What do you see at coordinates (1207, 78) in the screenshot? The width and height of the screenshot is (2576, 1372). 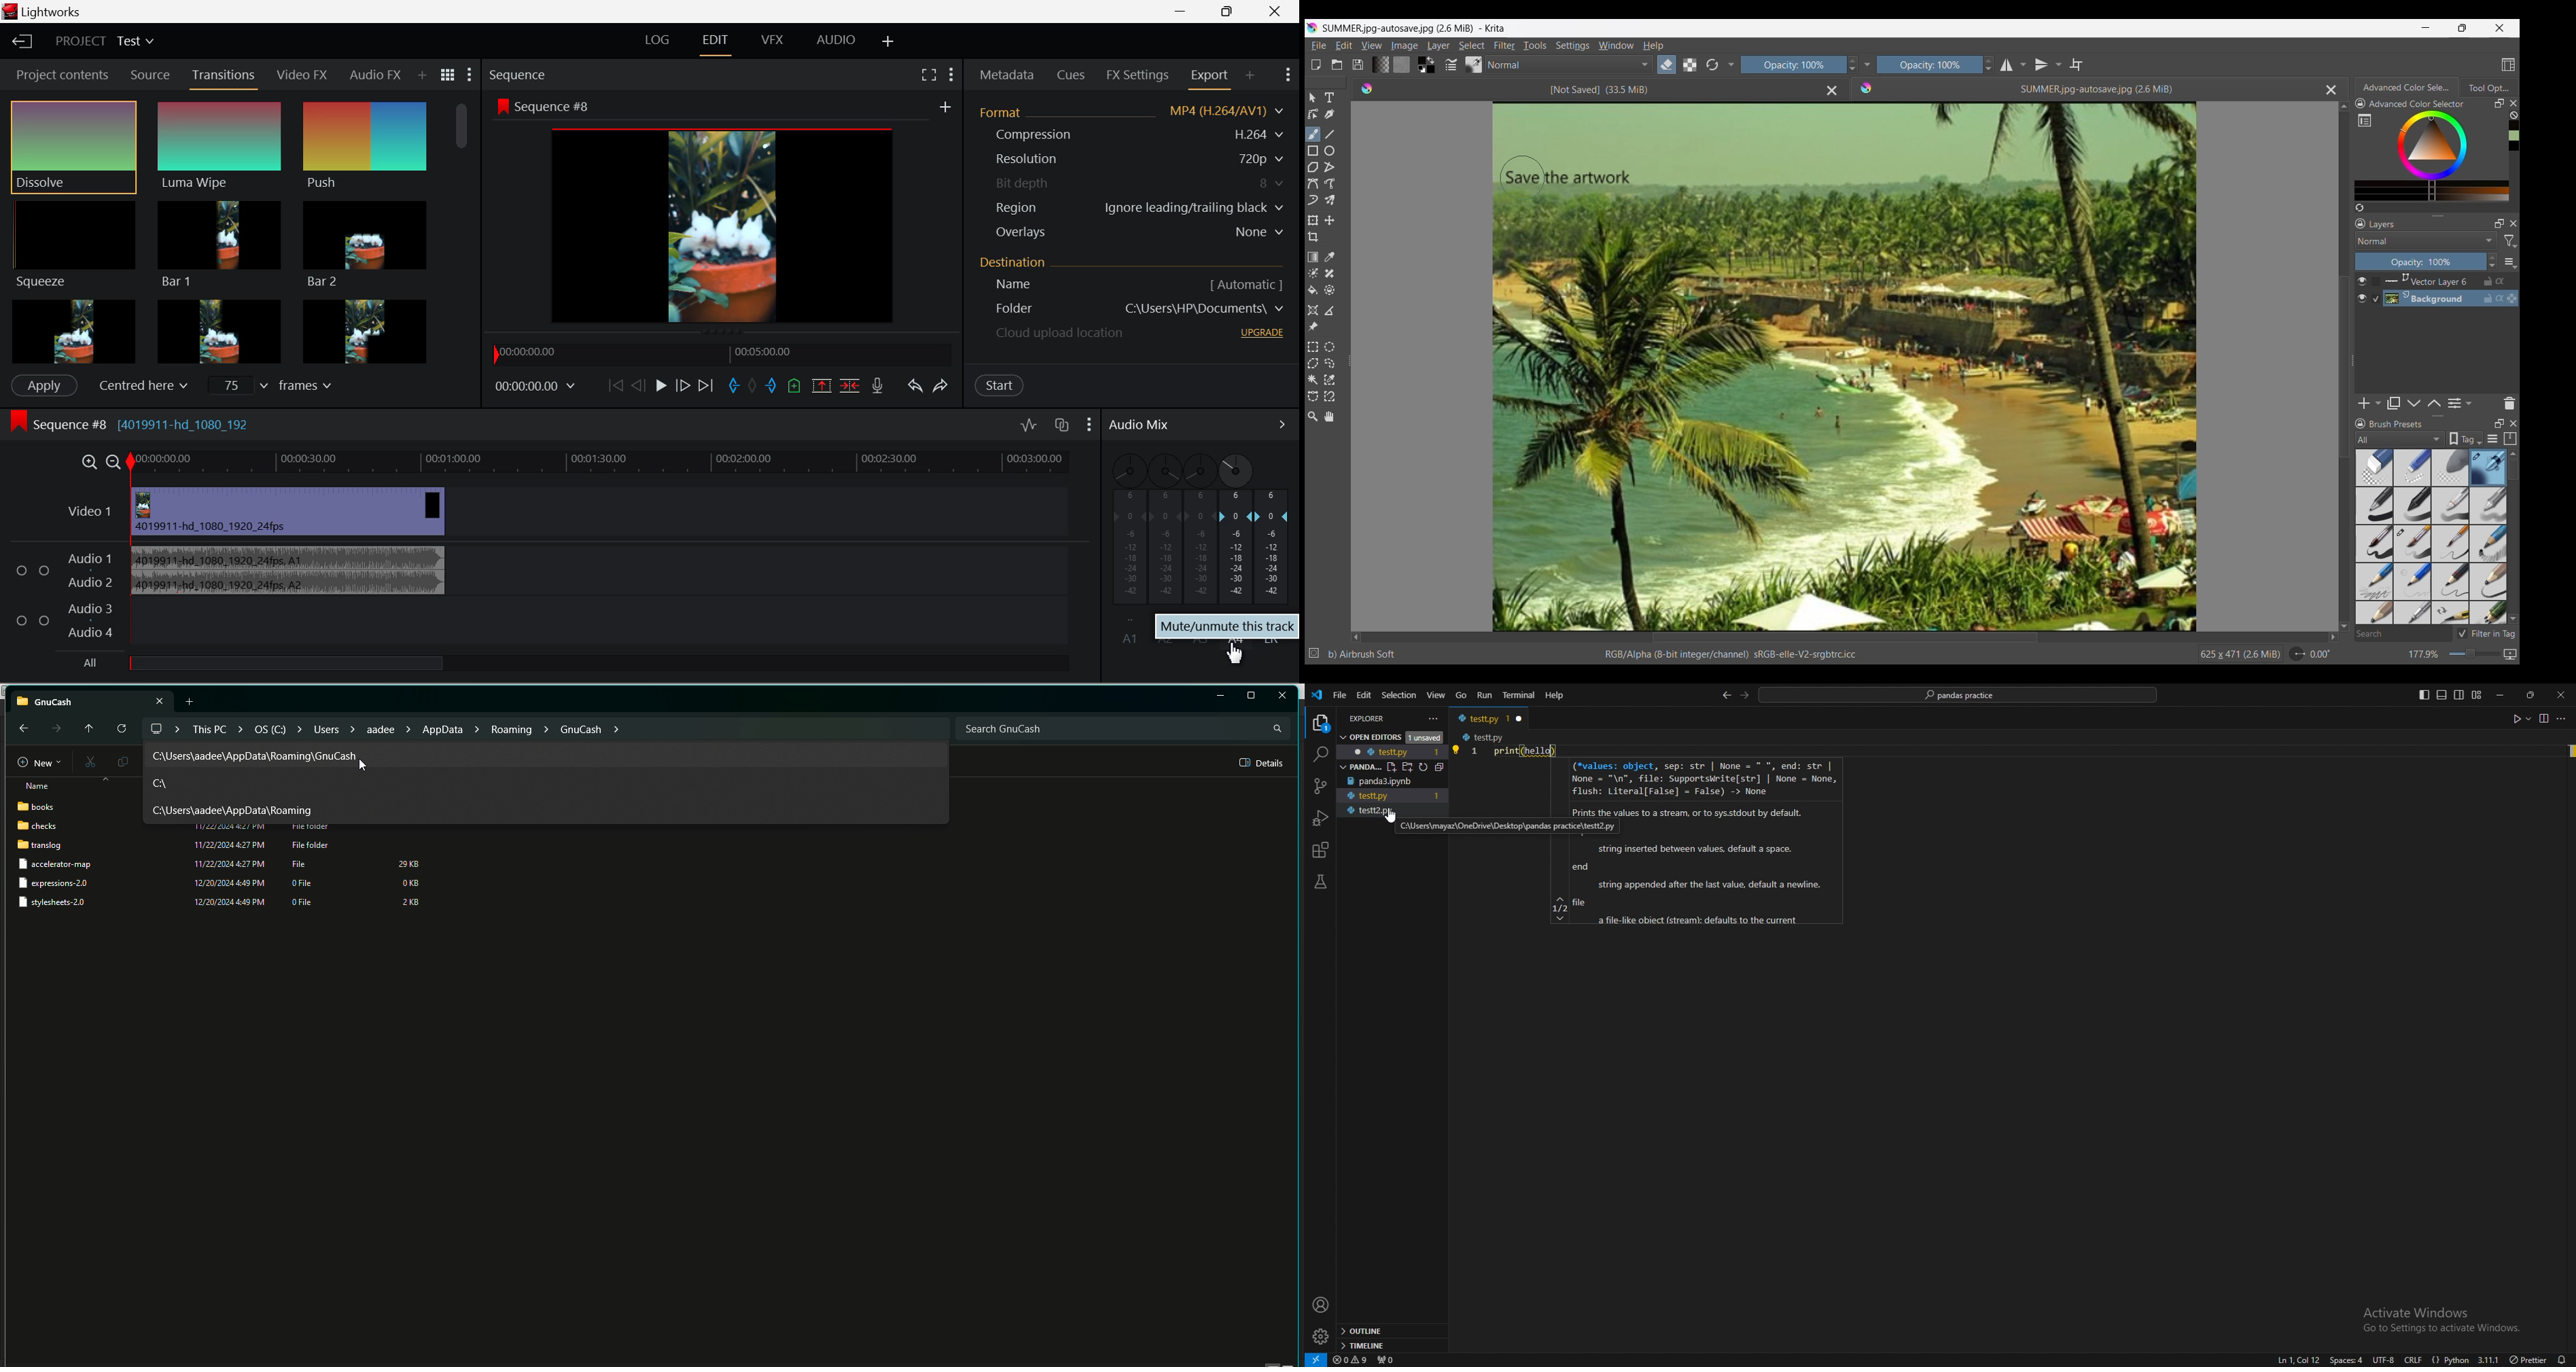 I see `Export` at bounding box center [1207, 78].